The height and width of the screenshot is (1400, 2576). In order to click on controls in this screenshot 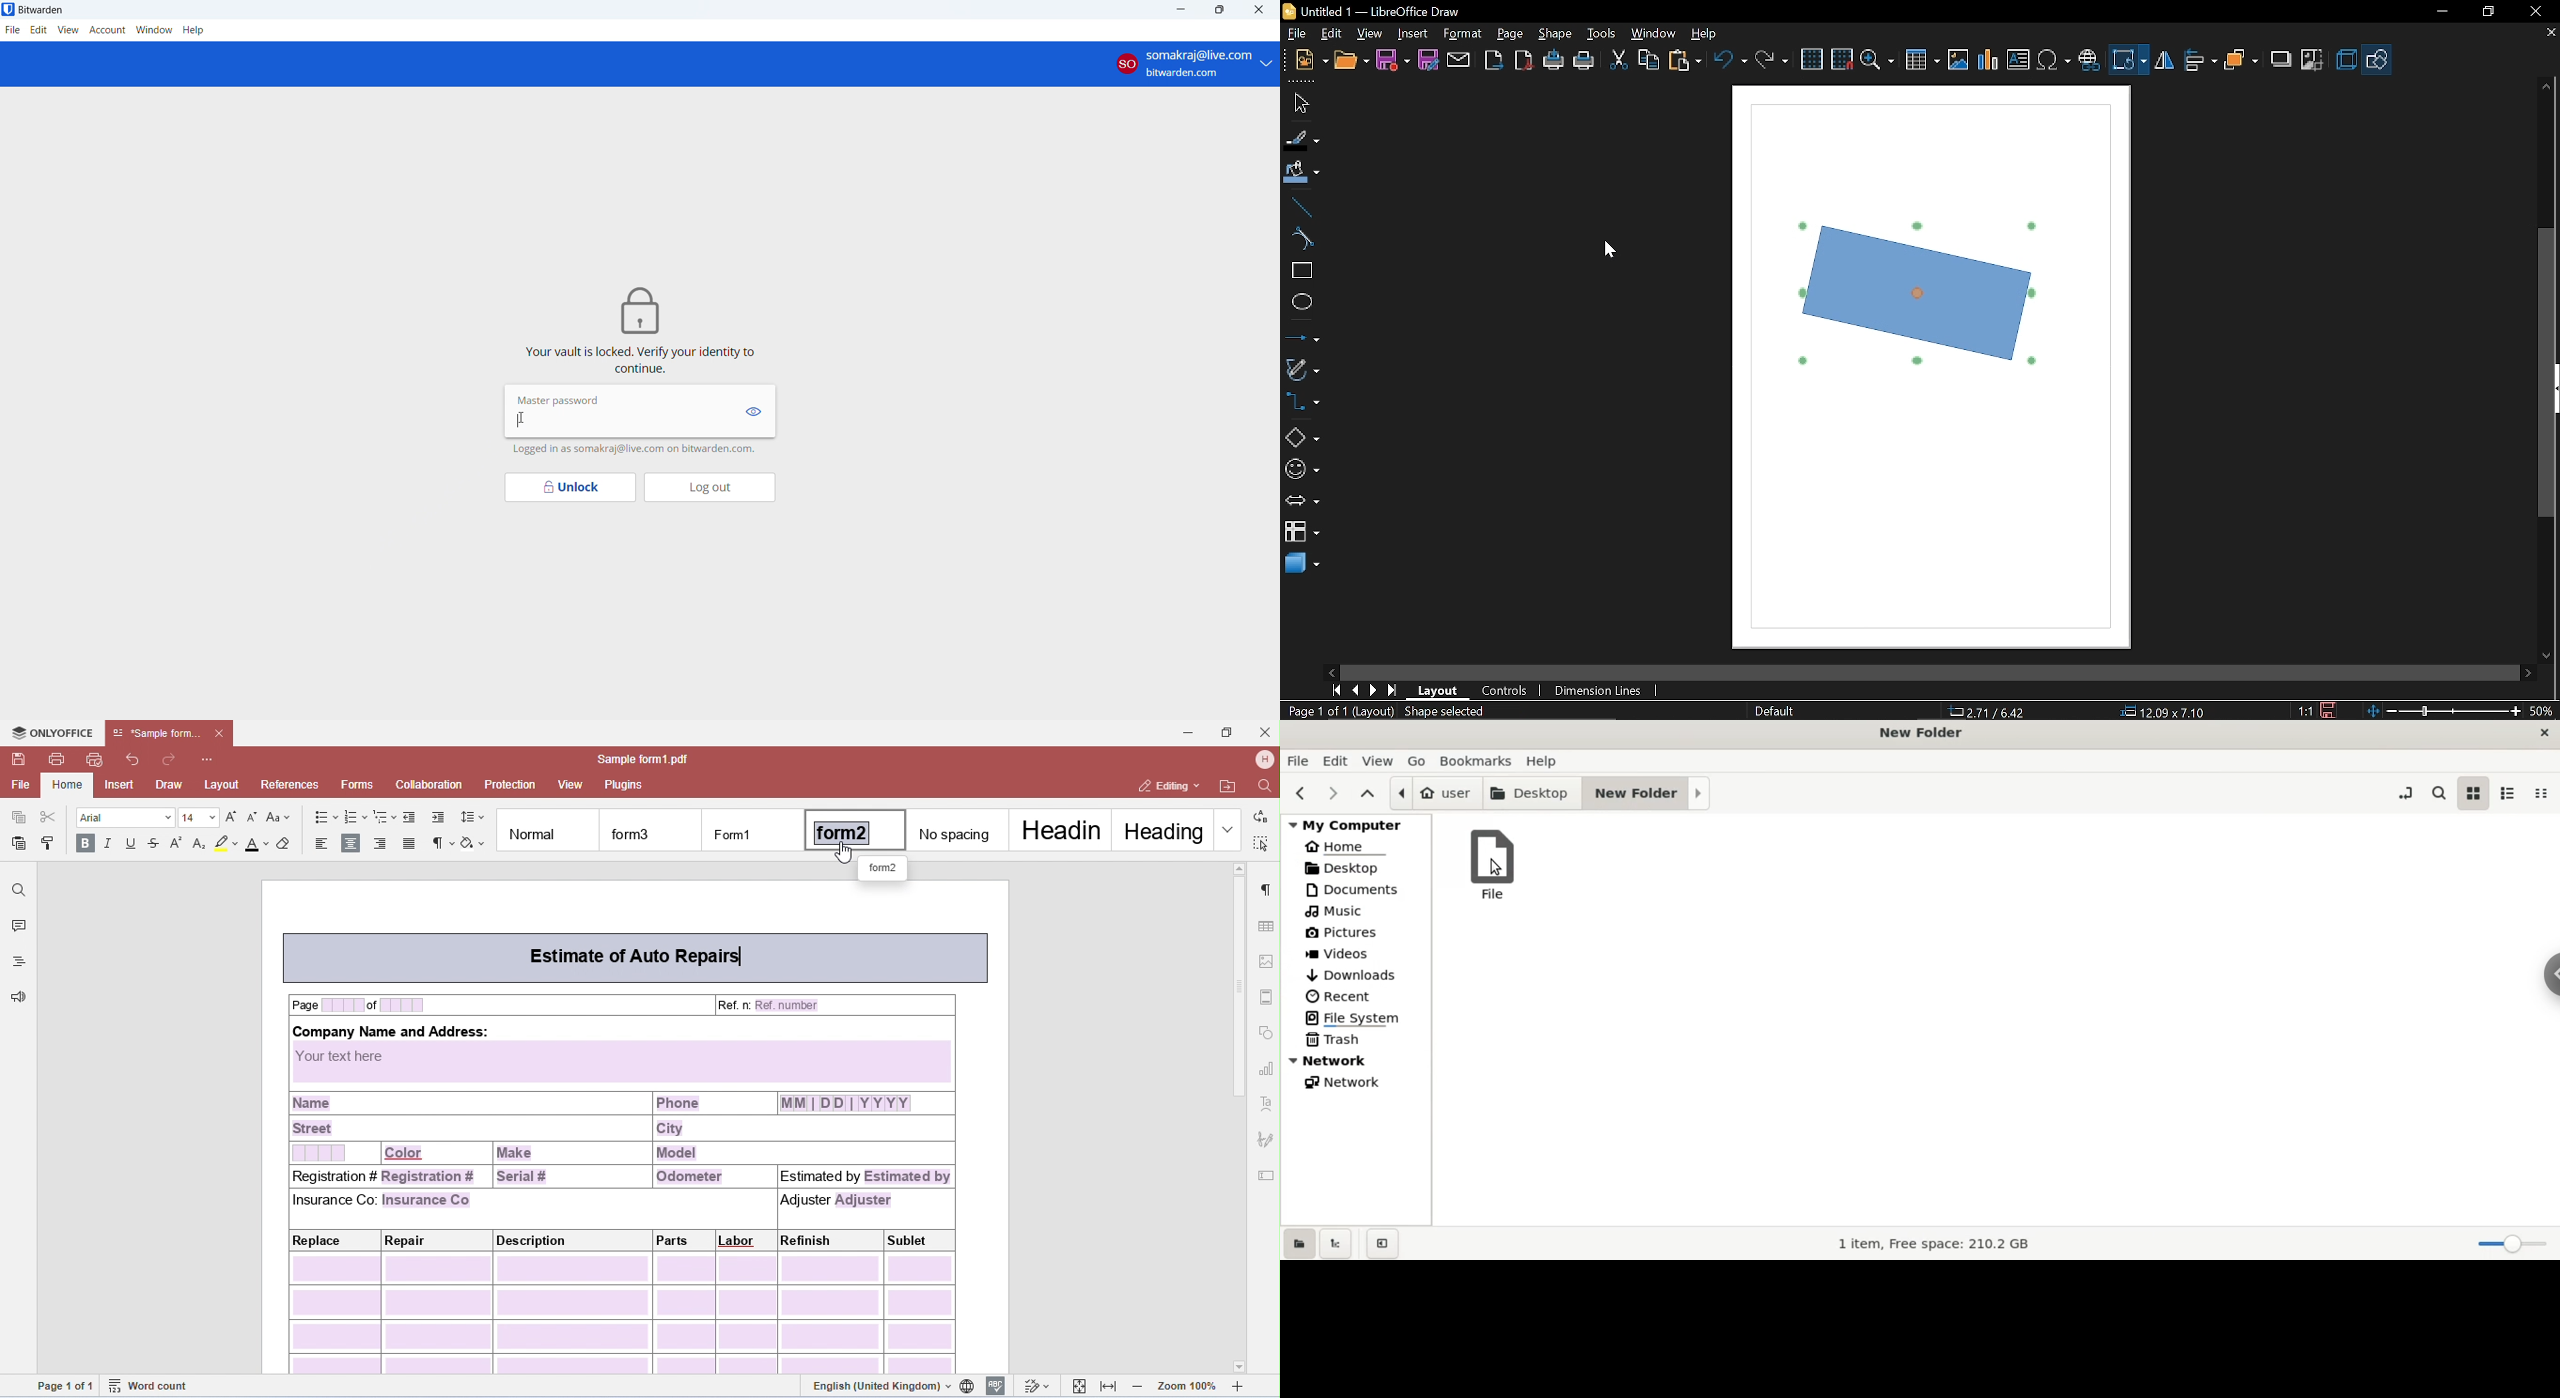, I will do `click(1506, 693)`.